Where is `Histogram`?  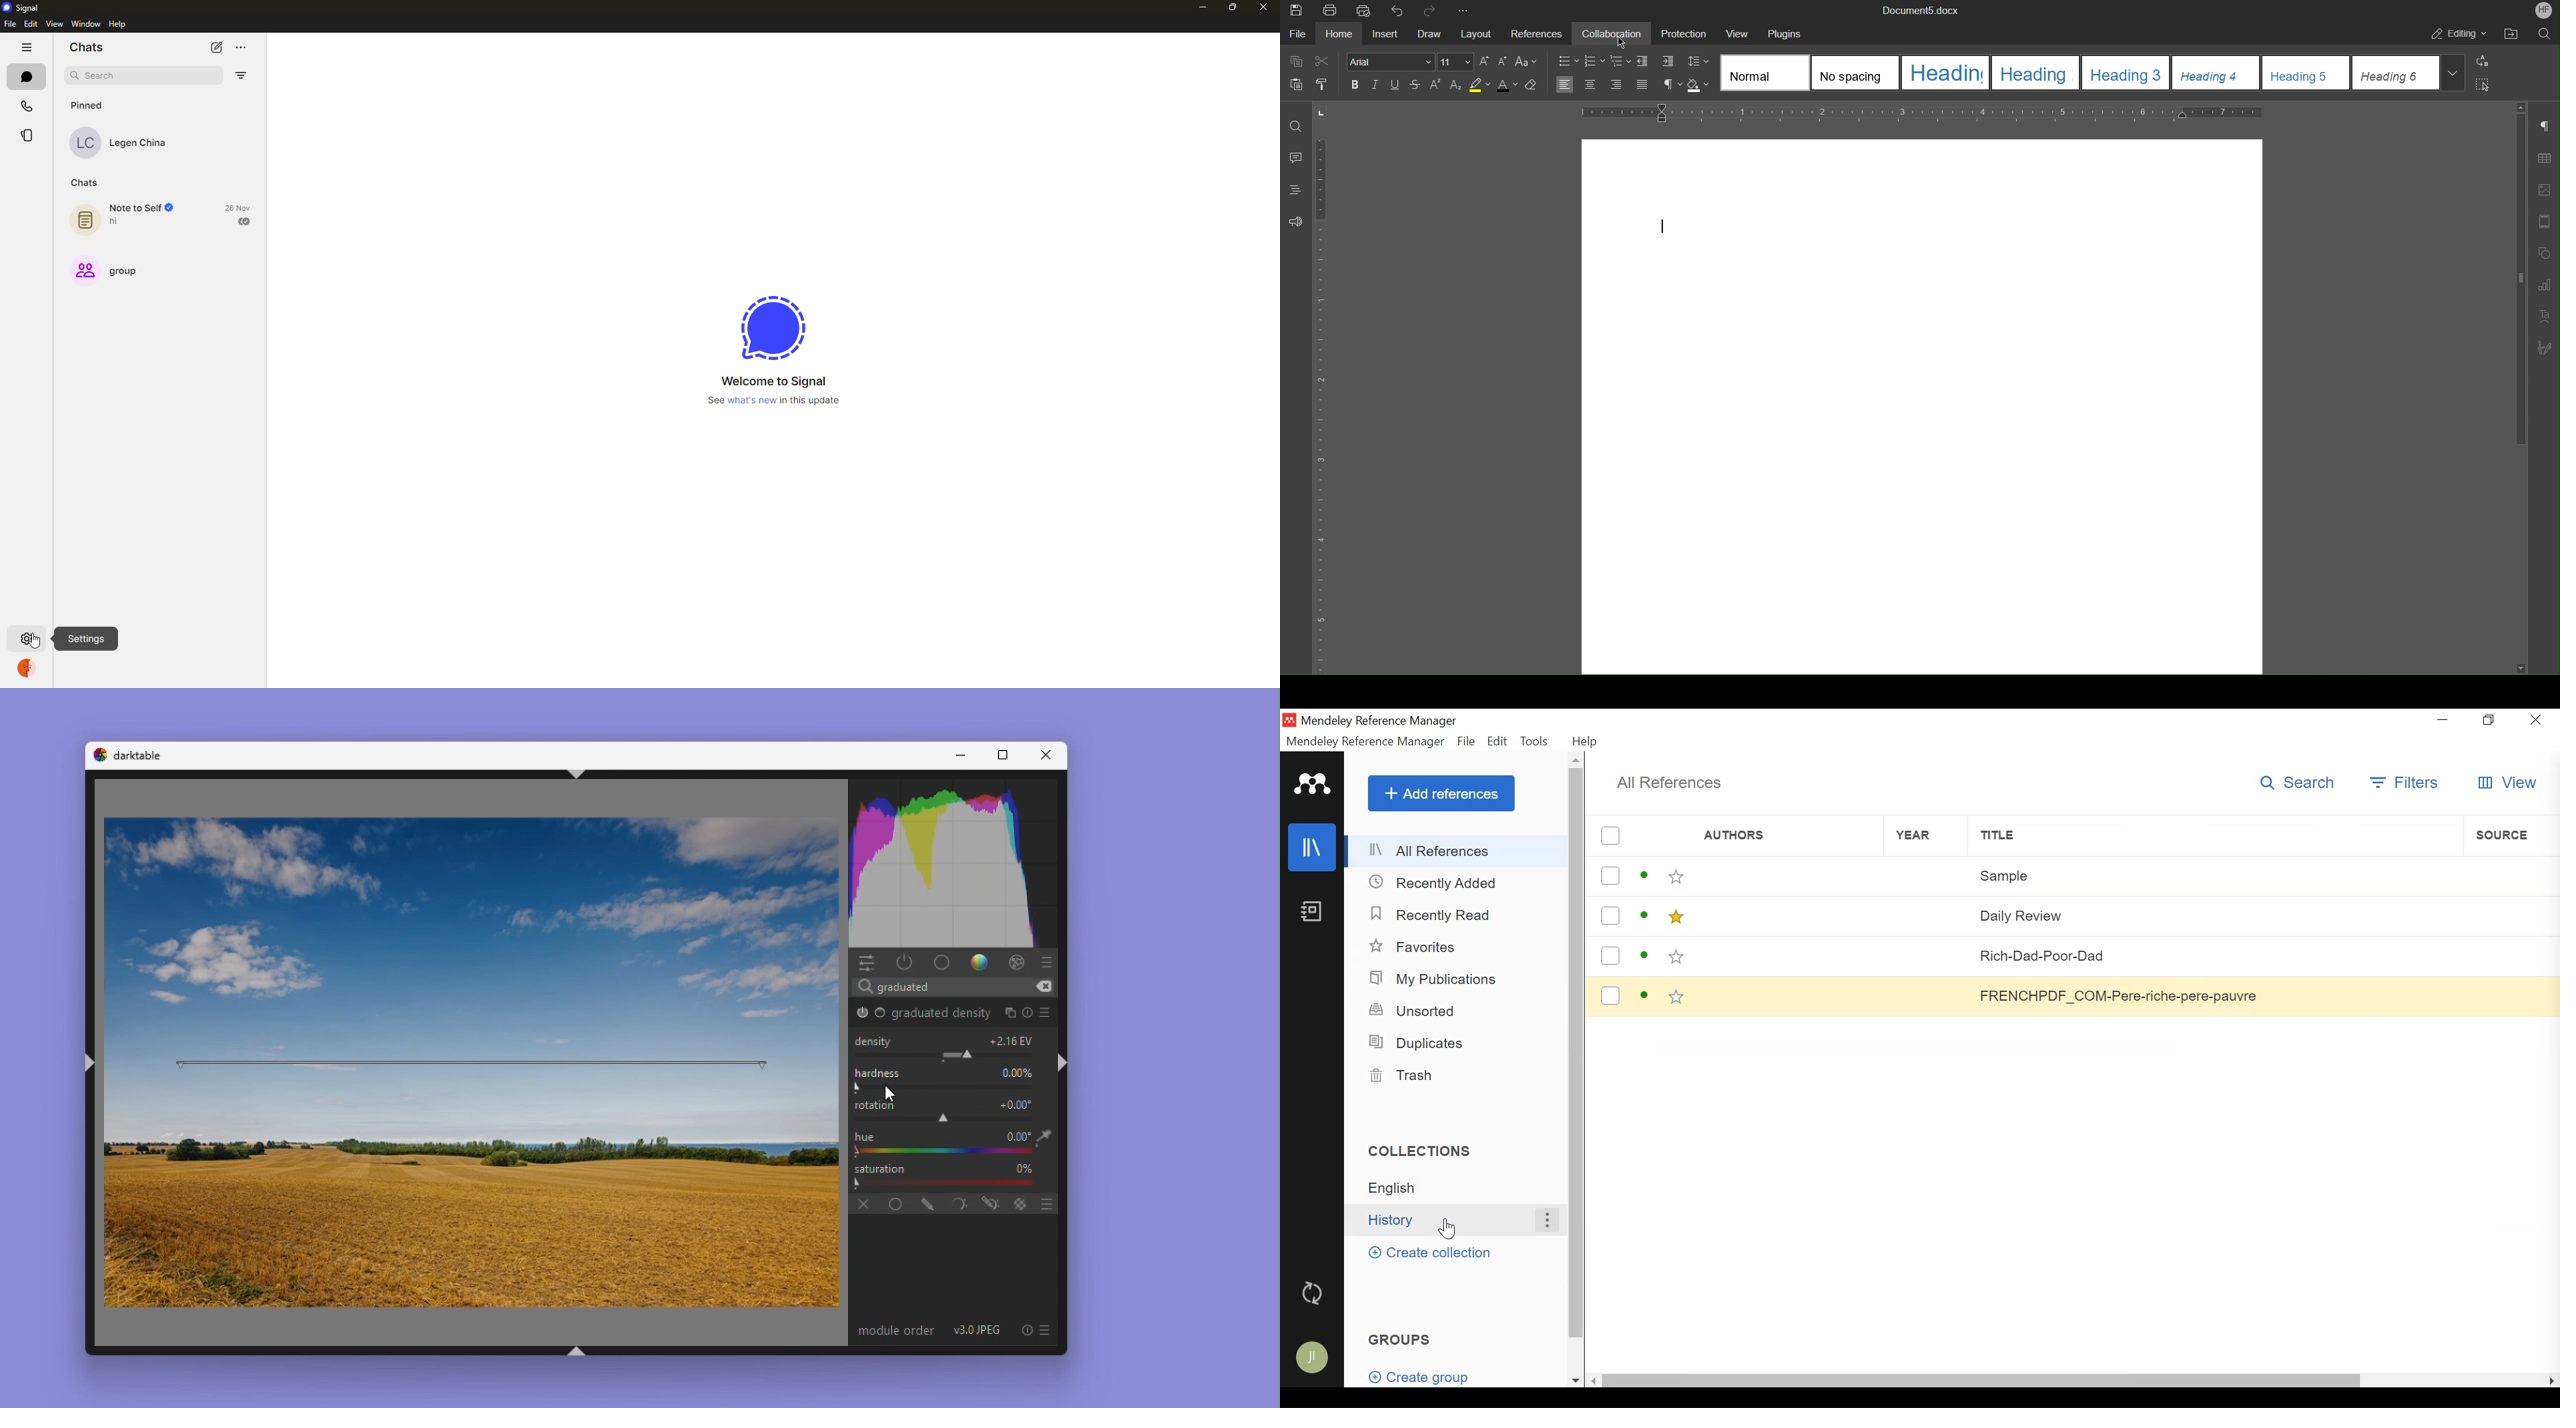 Histogram is located at coordinates (956, 860).